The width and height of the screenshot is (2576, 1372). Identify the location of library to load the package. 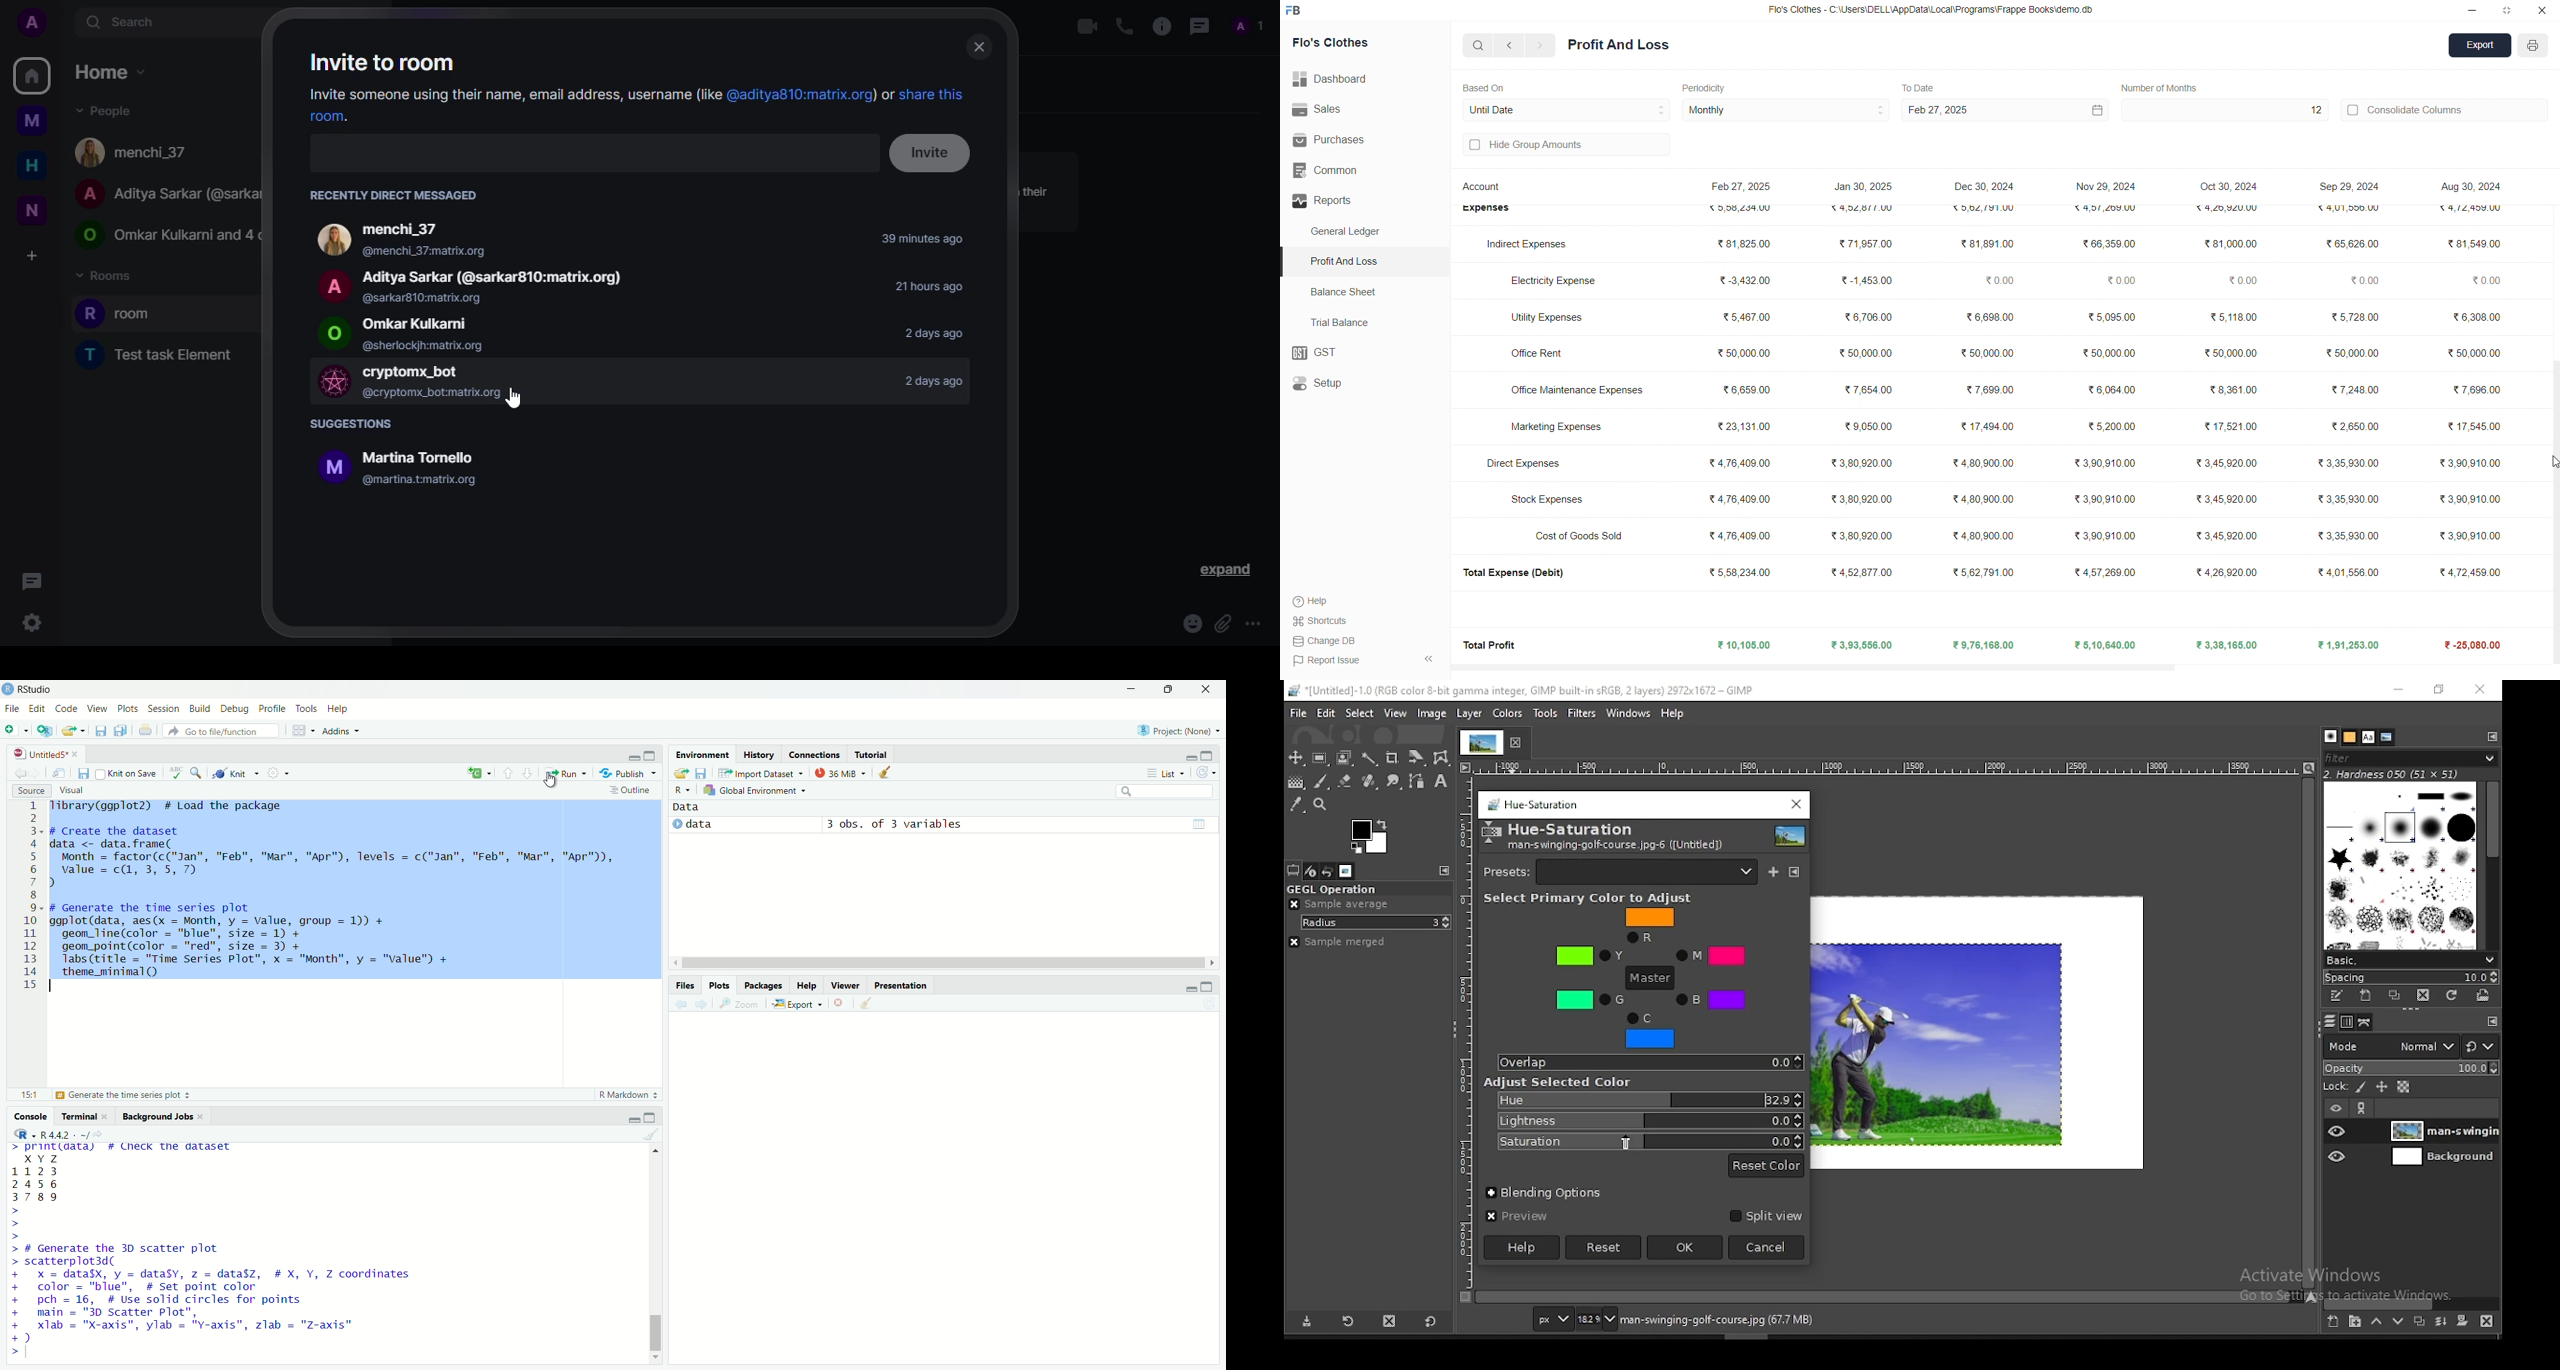
(179, 806).